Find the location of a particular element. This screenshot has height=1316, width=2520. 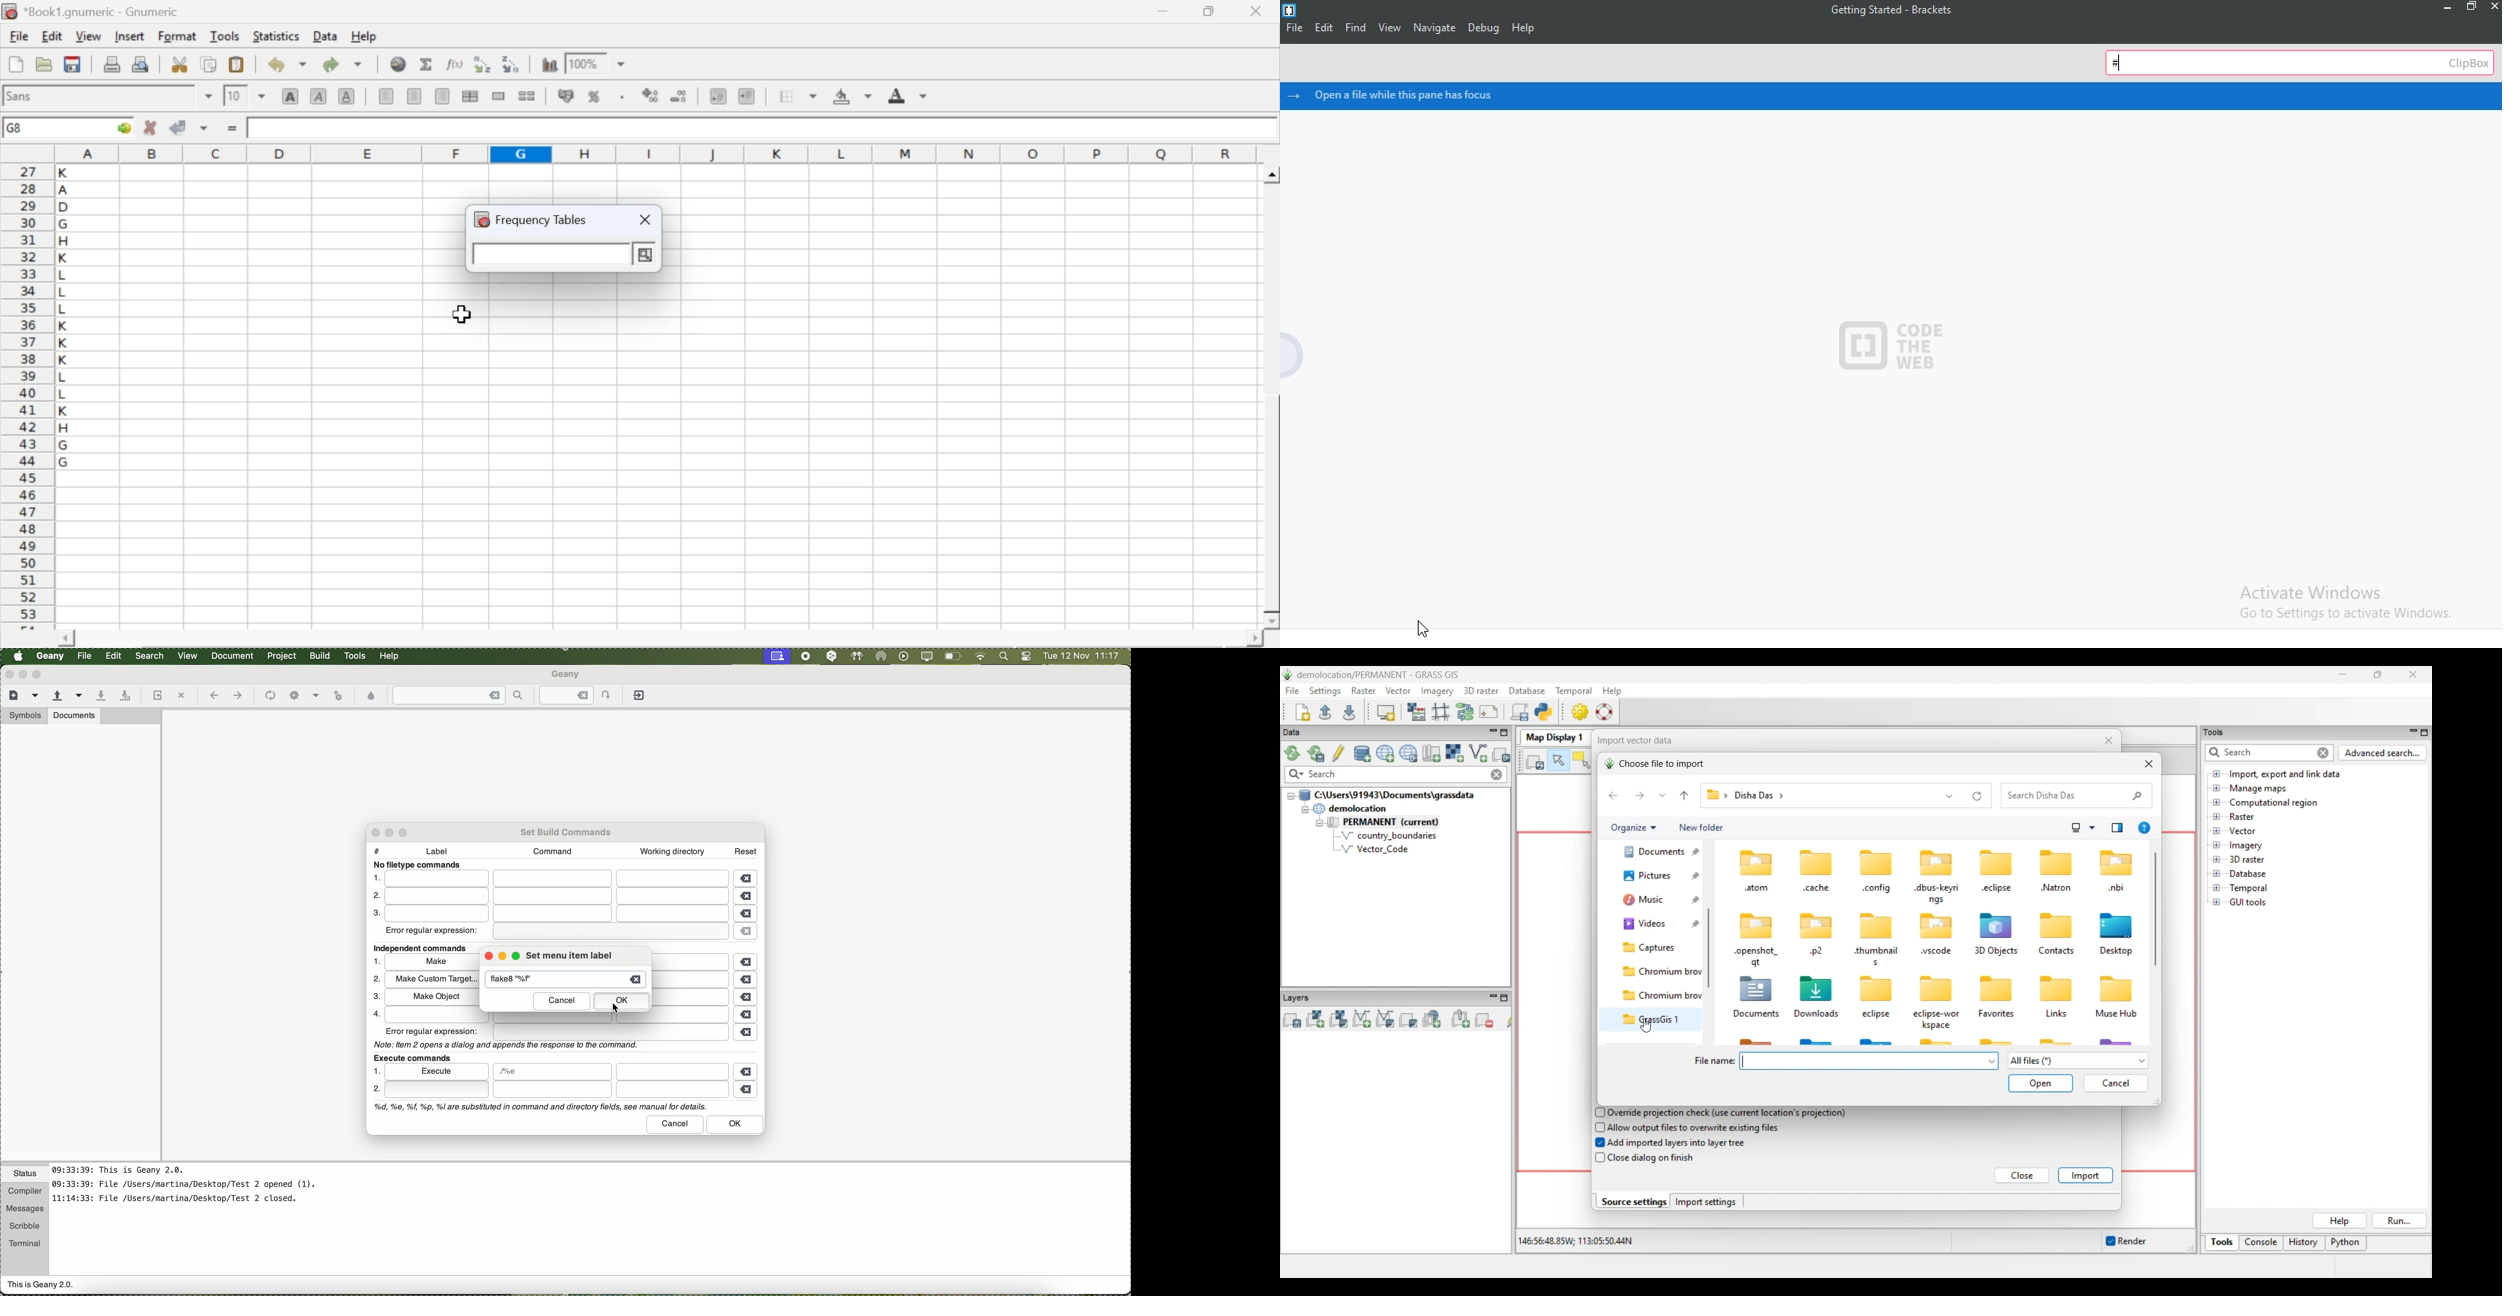

view is located at coordinates (1390, 28).